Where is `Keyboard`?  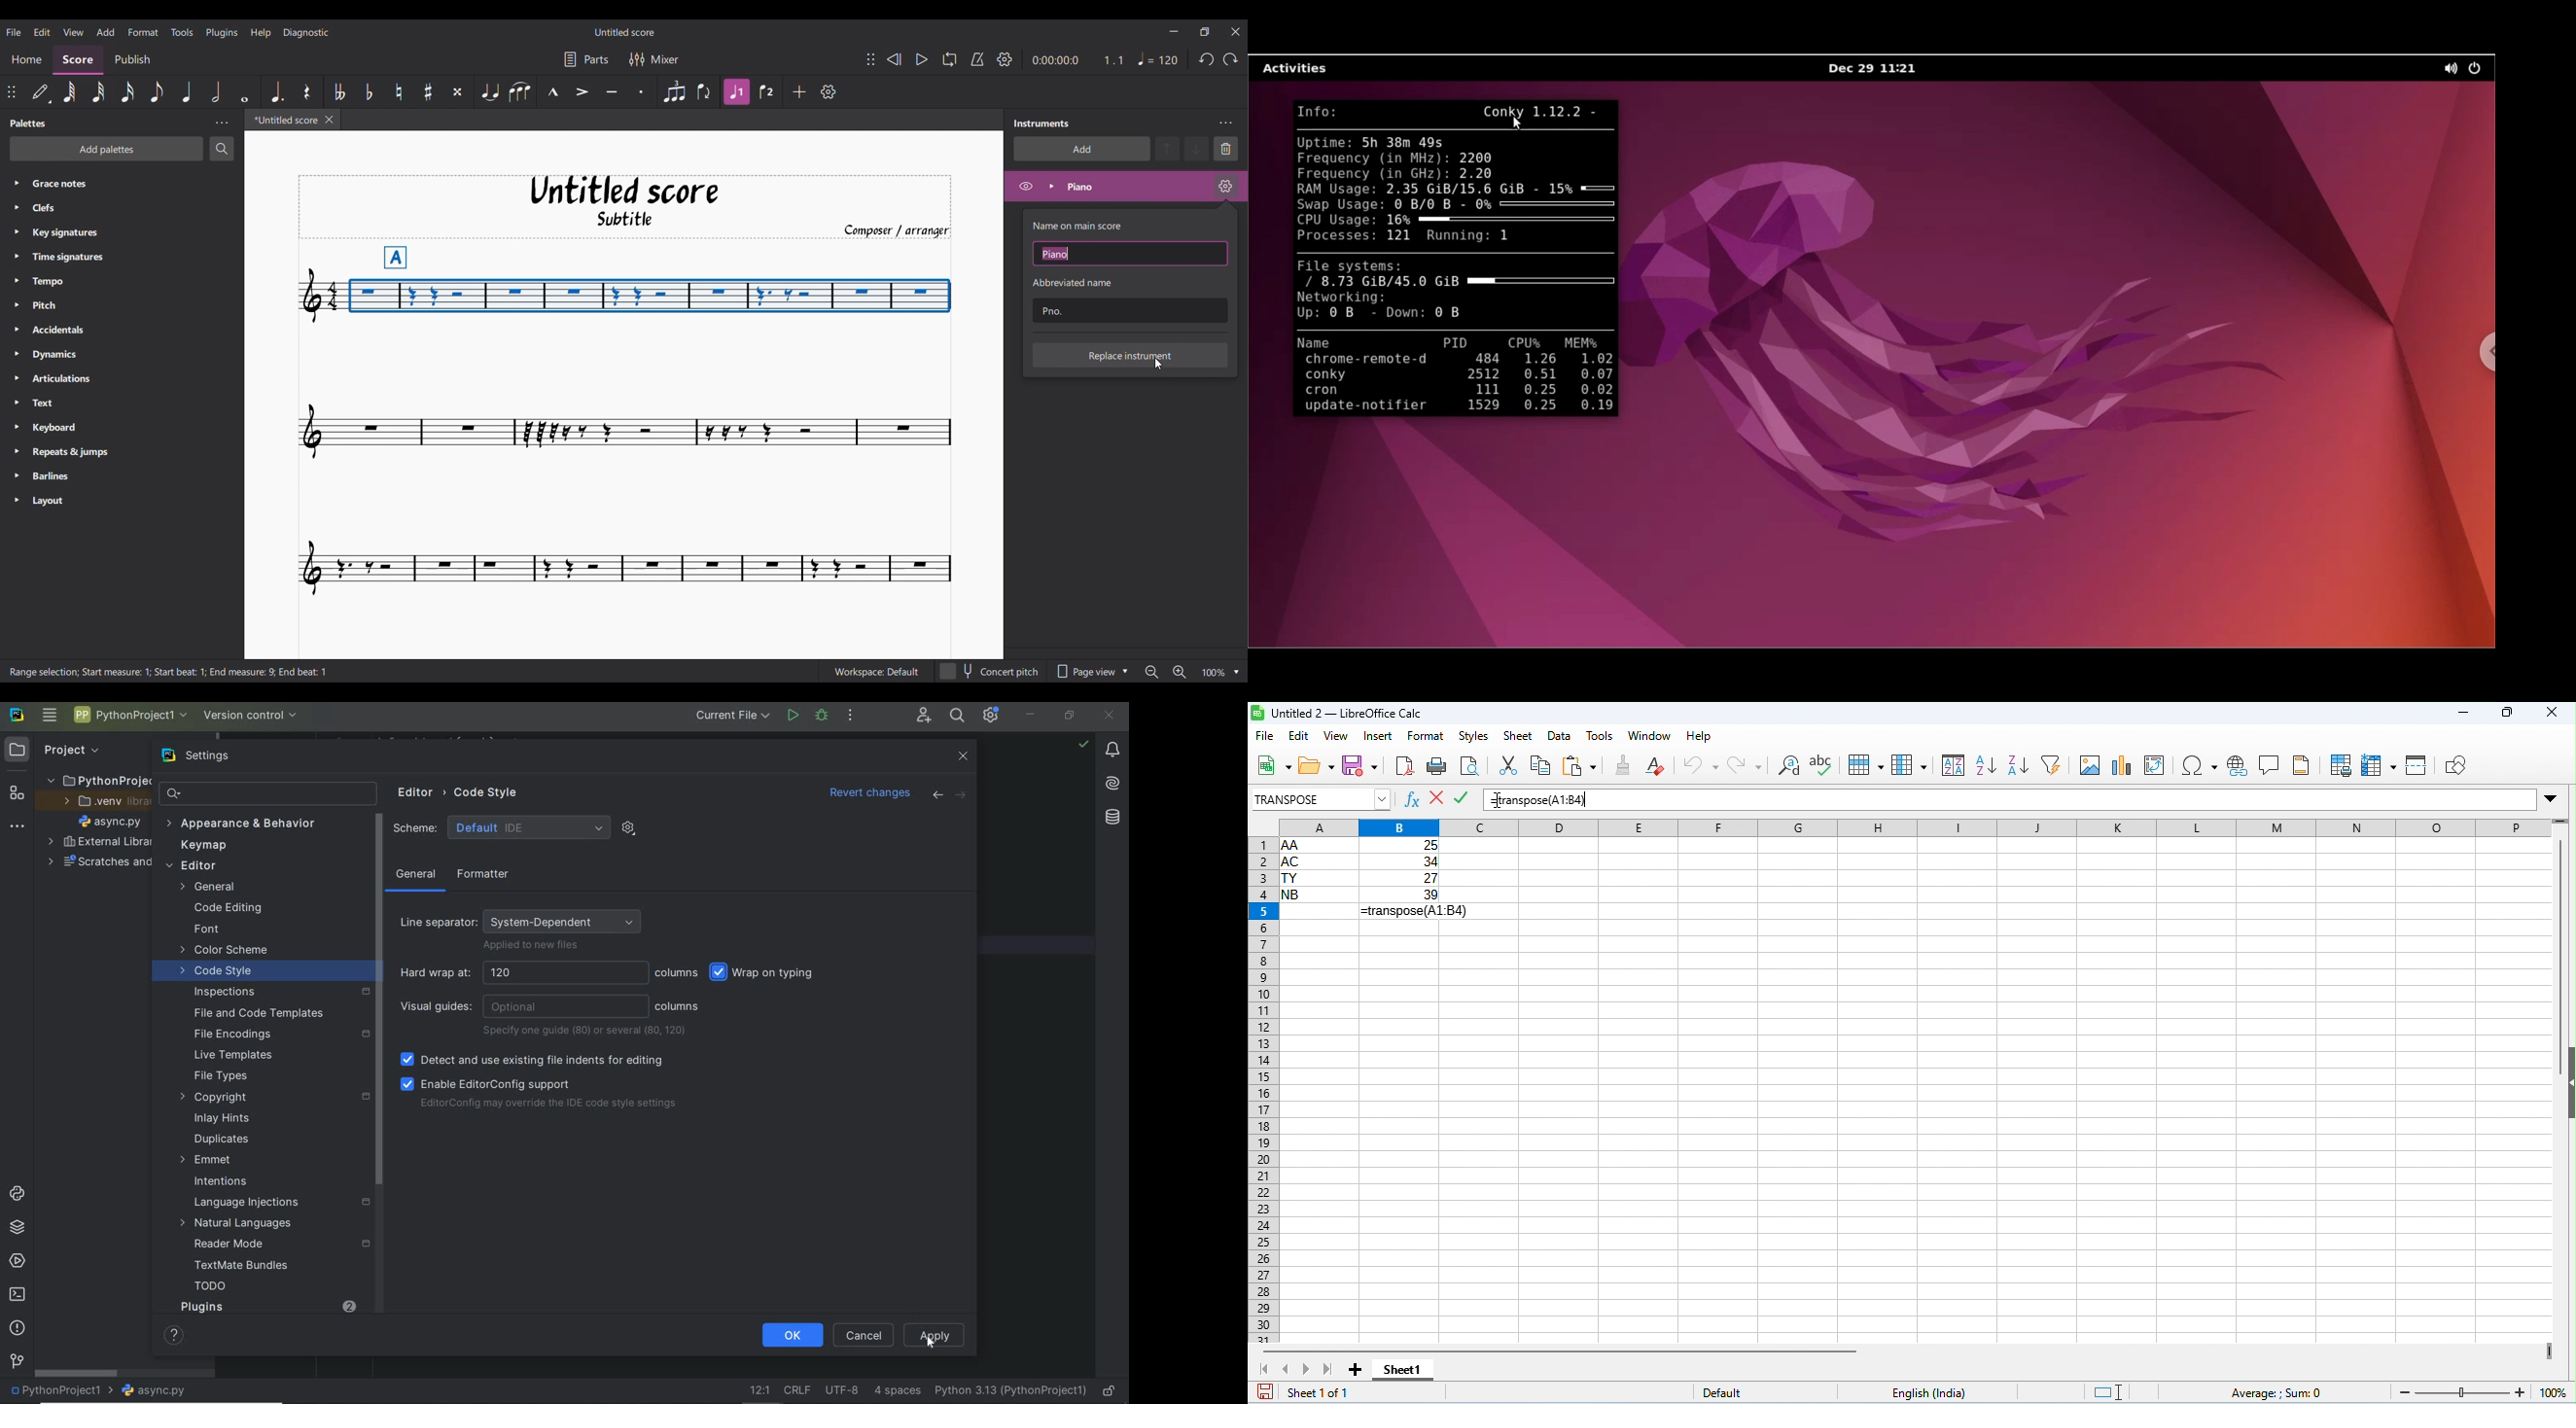 Keyboard is located at coordinates (70, 429).